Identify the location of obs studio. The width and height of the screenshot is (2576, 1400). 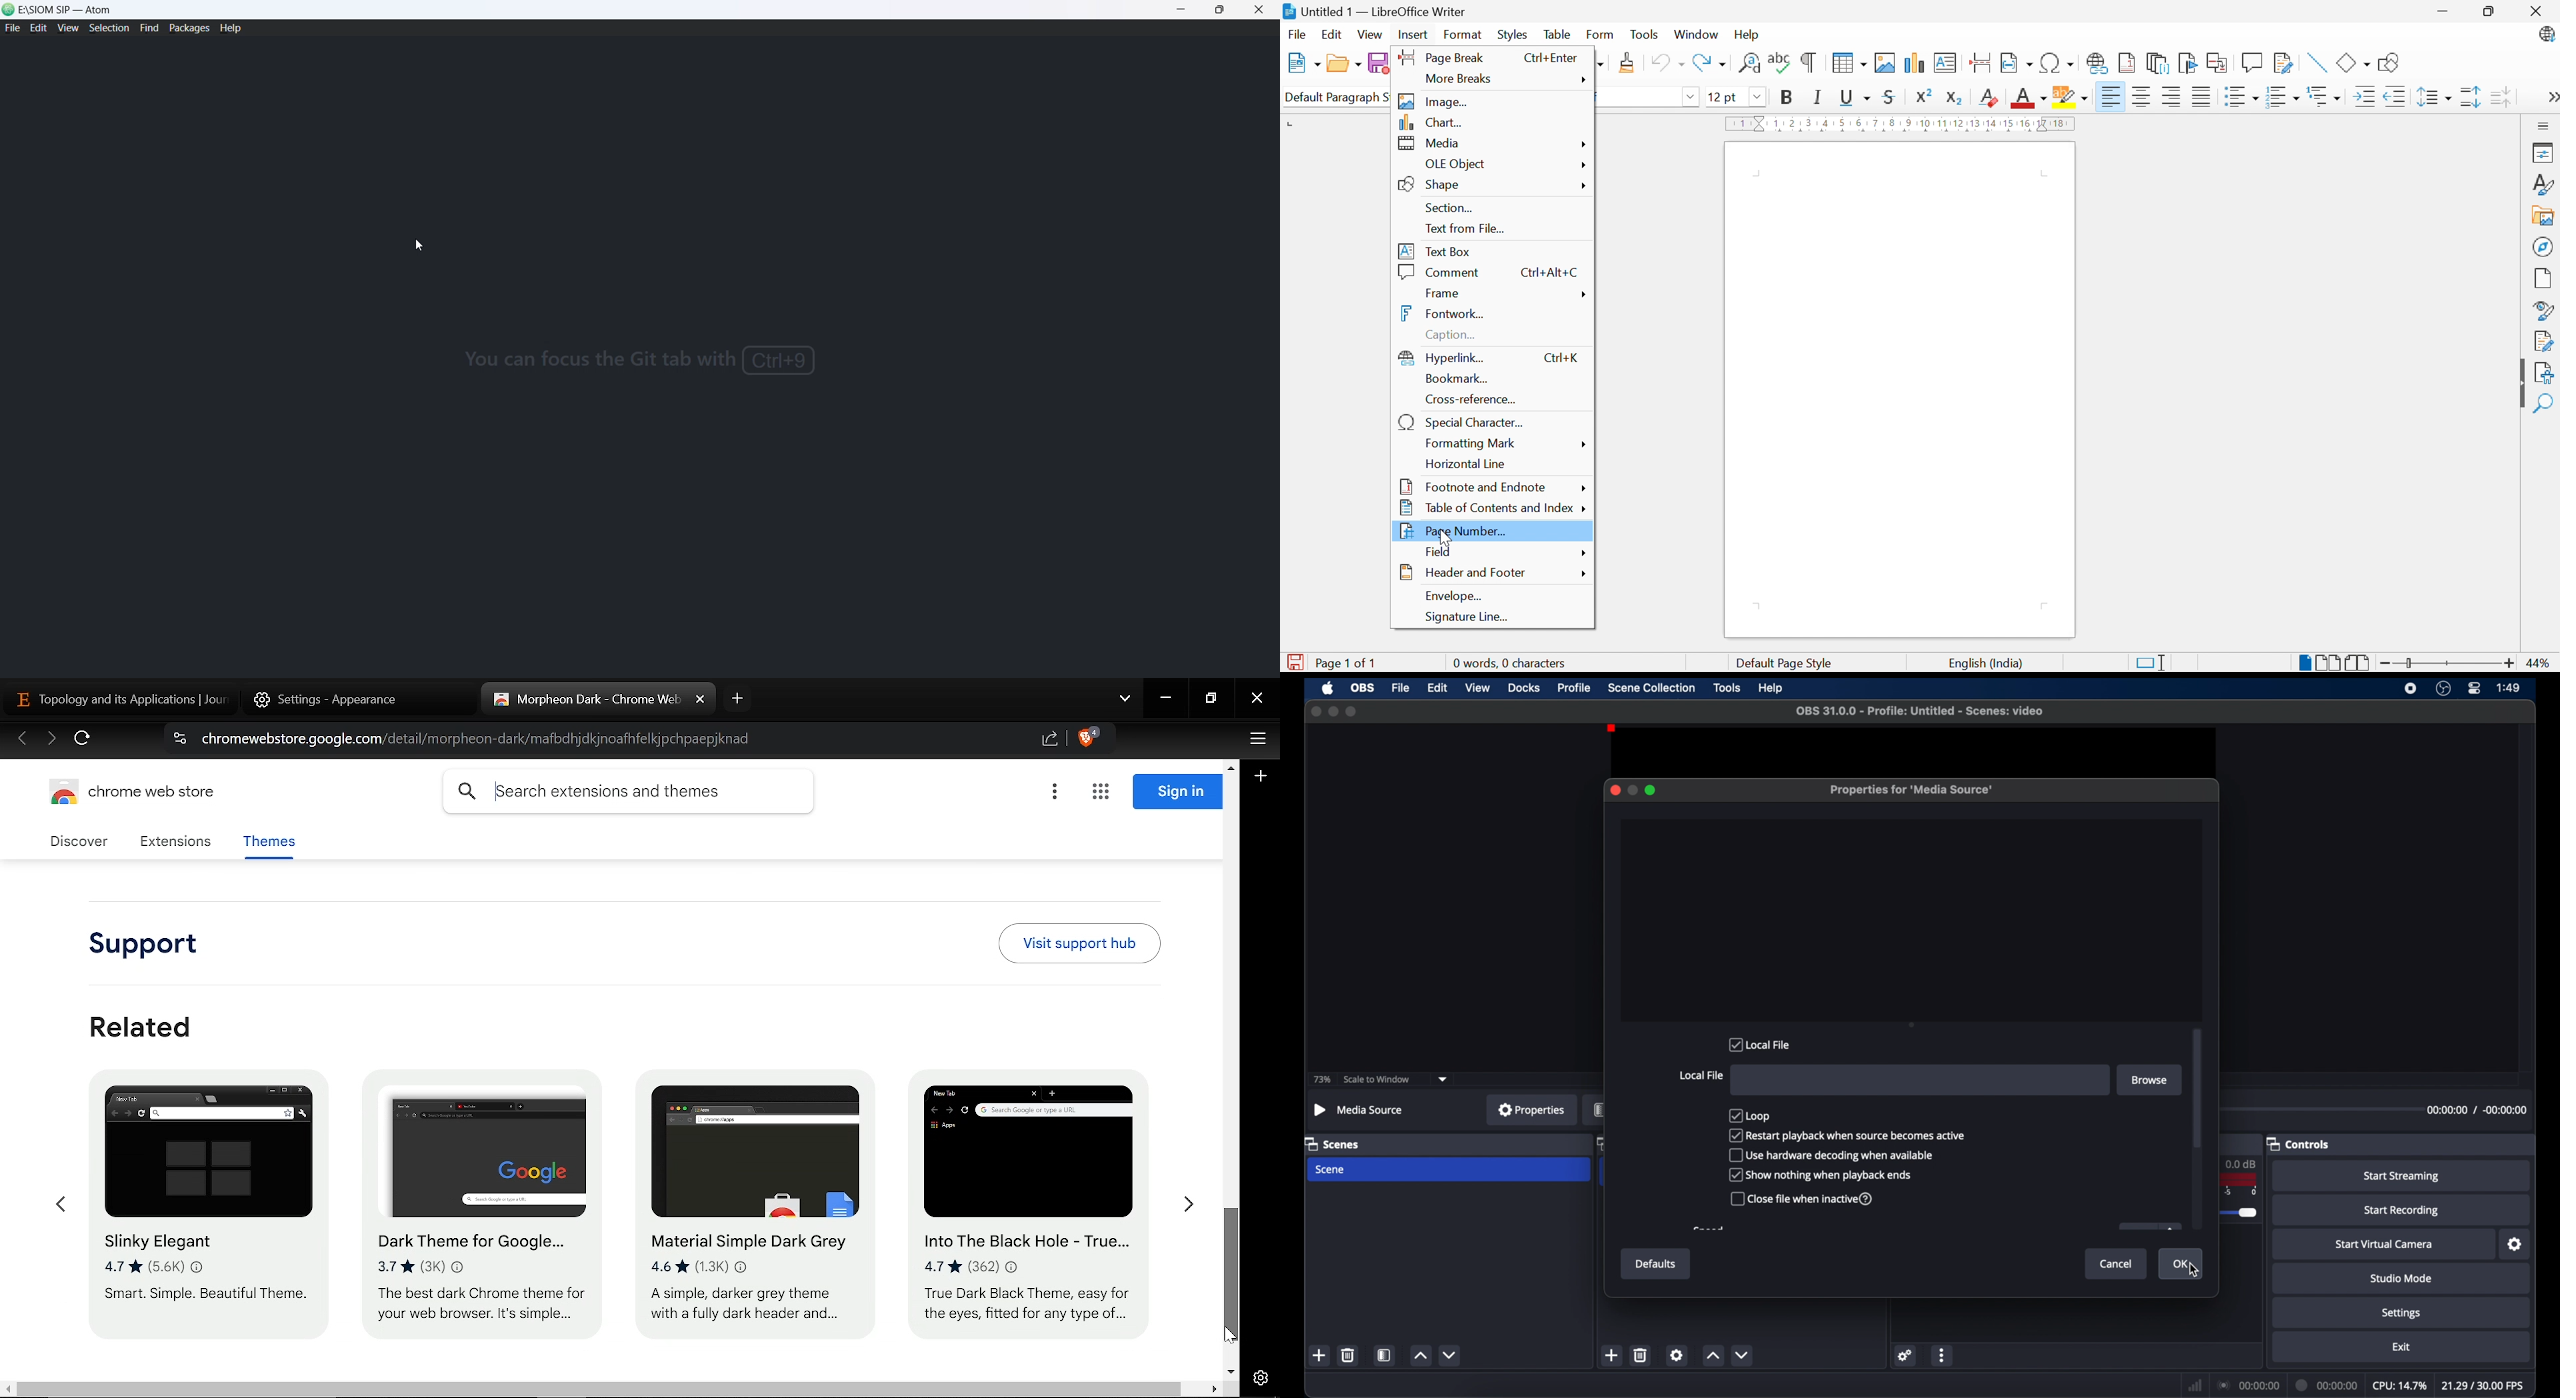
(2443, 689).